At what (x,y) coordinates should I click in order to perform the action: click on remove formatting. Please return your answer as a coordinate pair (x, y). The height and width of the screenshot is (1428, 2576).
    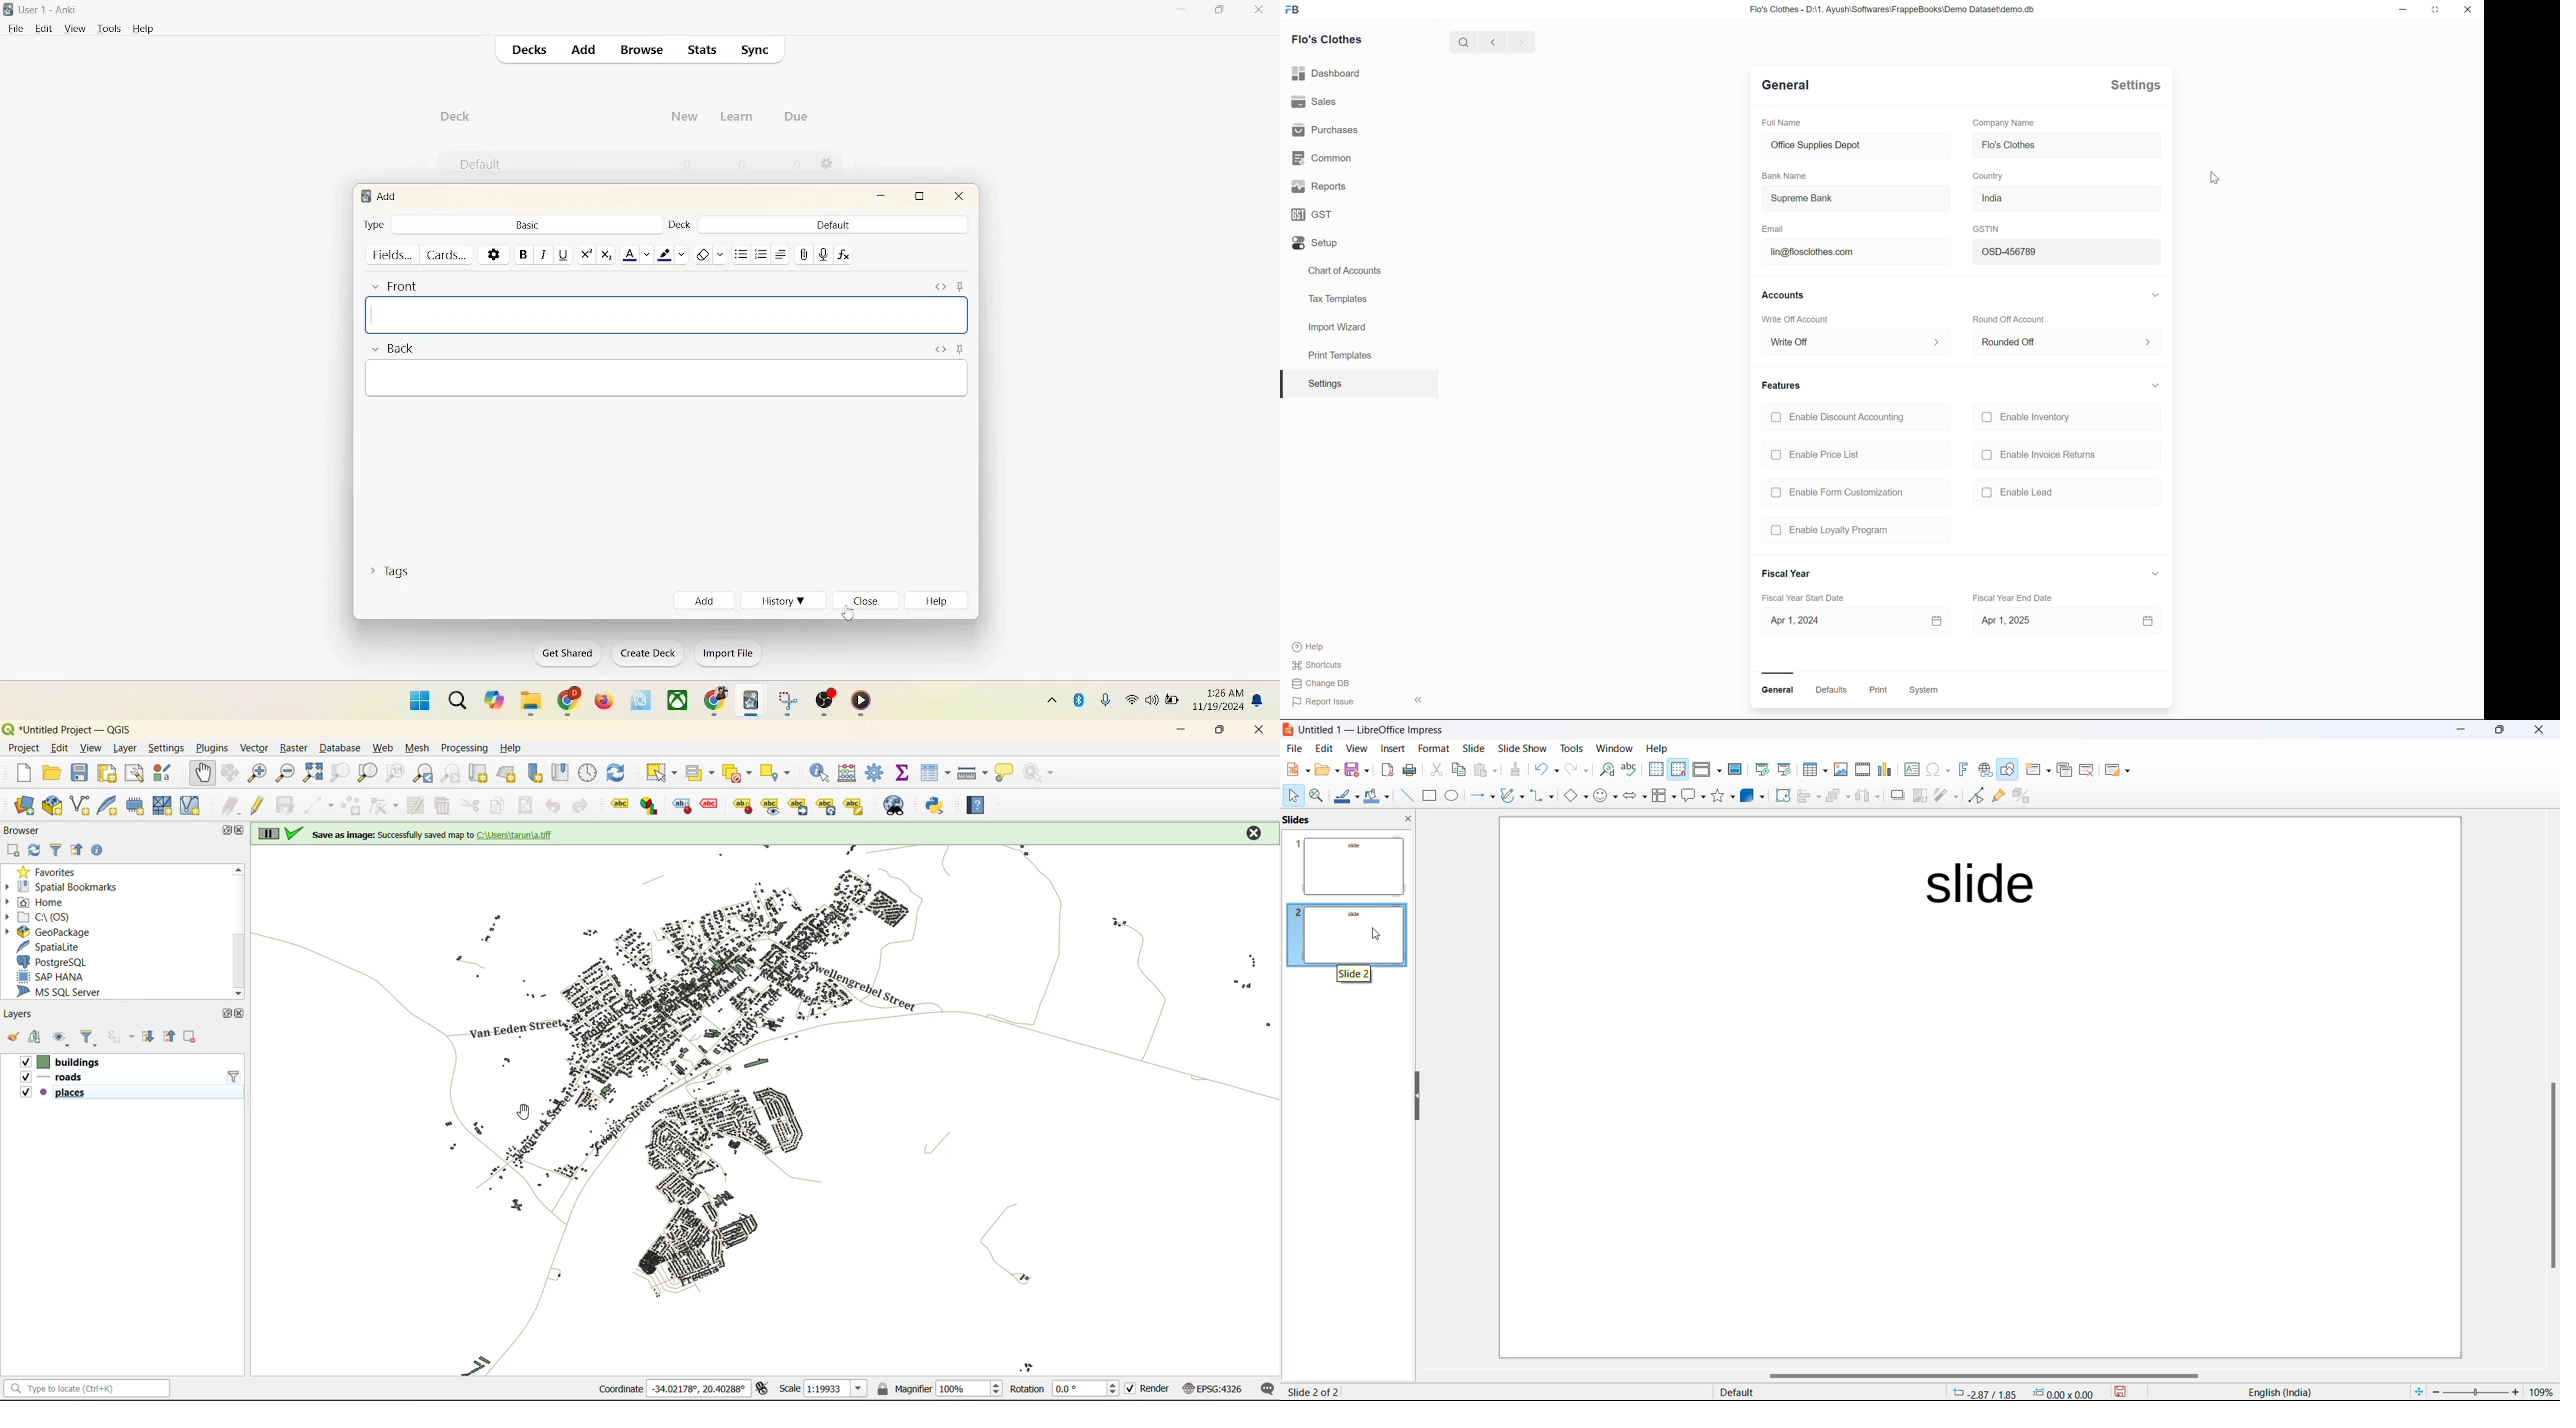
    Looking at the image, I should click on (708, 253).